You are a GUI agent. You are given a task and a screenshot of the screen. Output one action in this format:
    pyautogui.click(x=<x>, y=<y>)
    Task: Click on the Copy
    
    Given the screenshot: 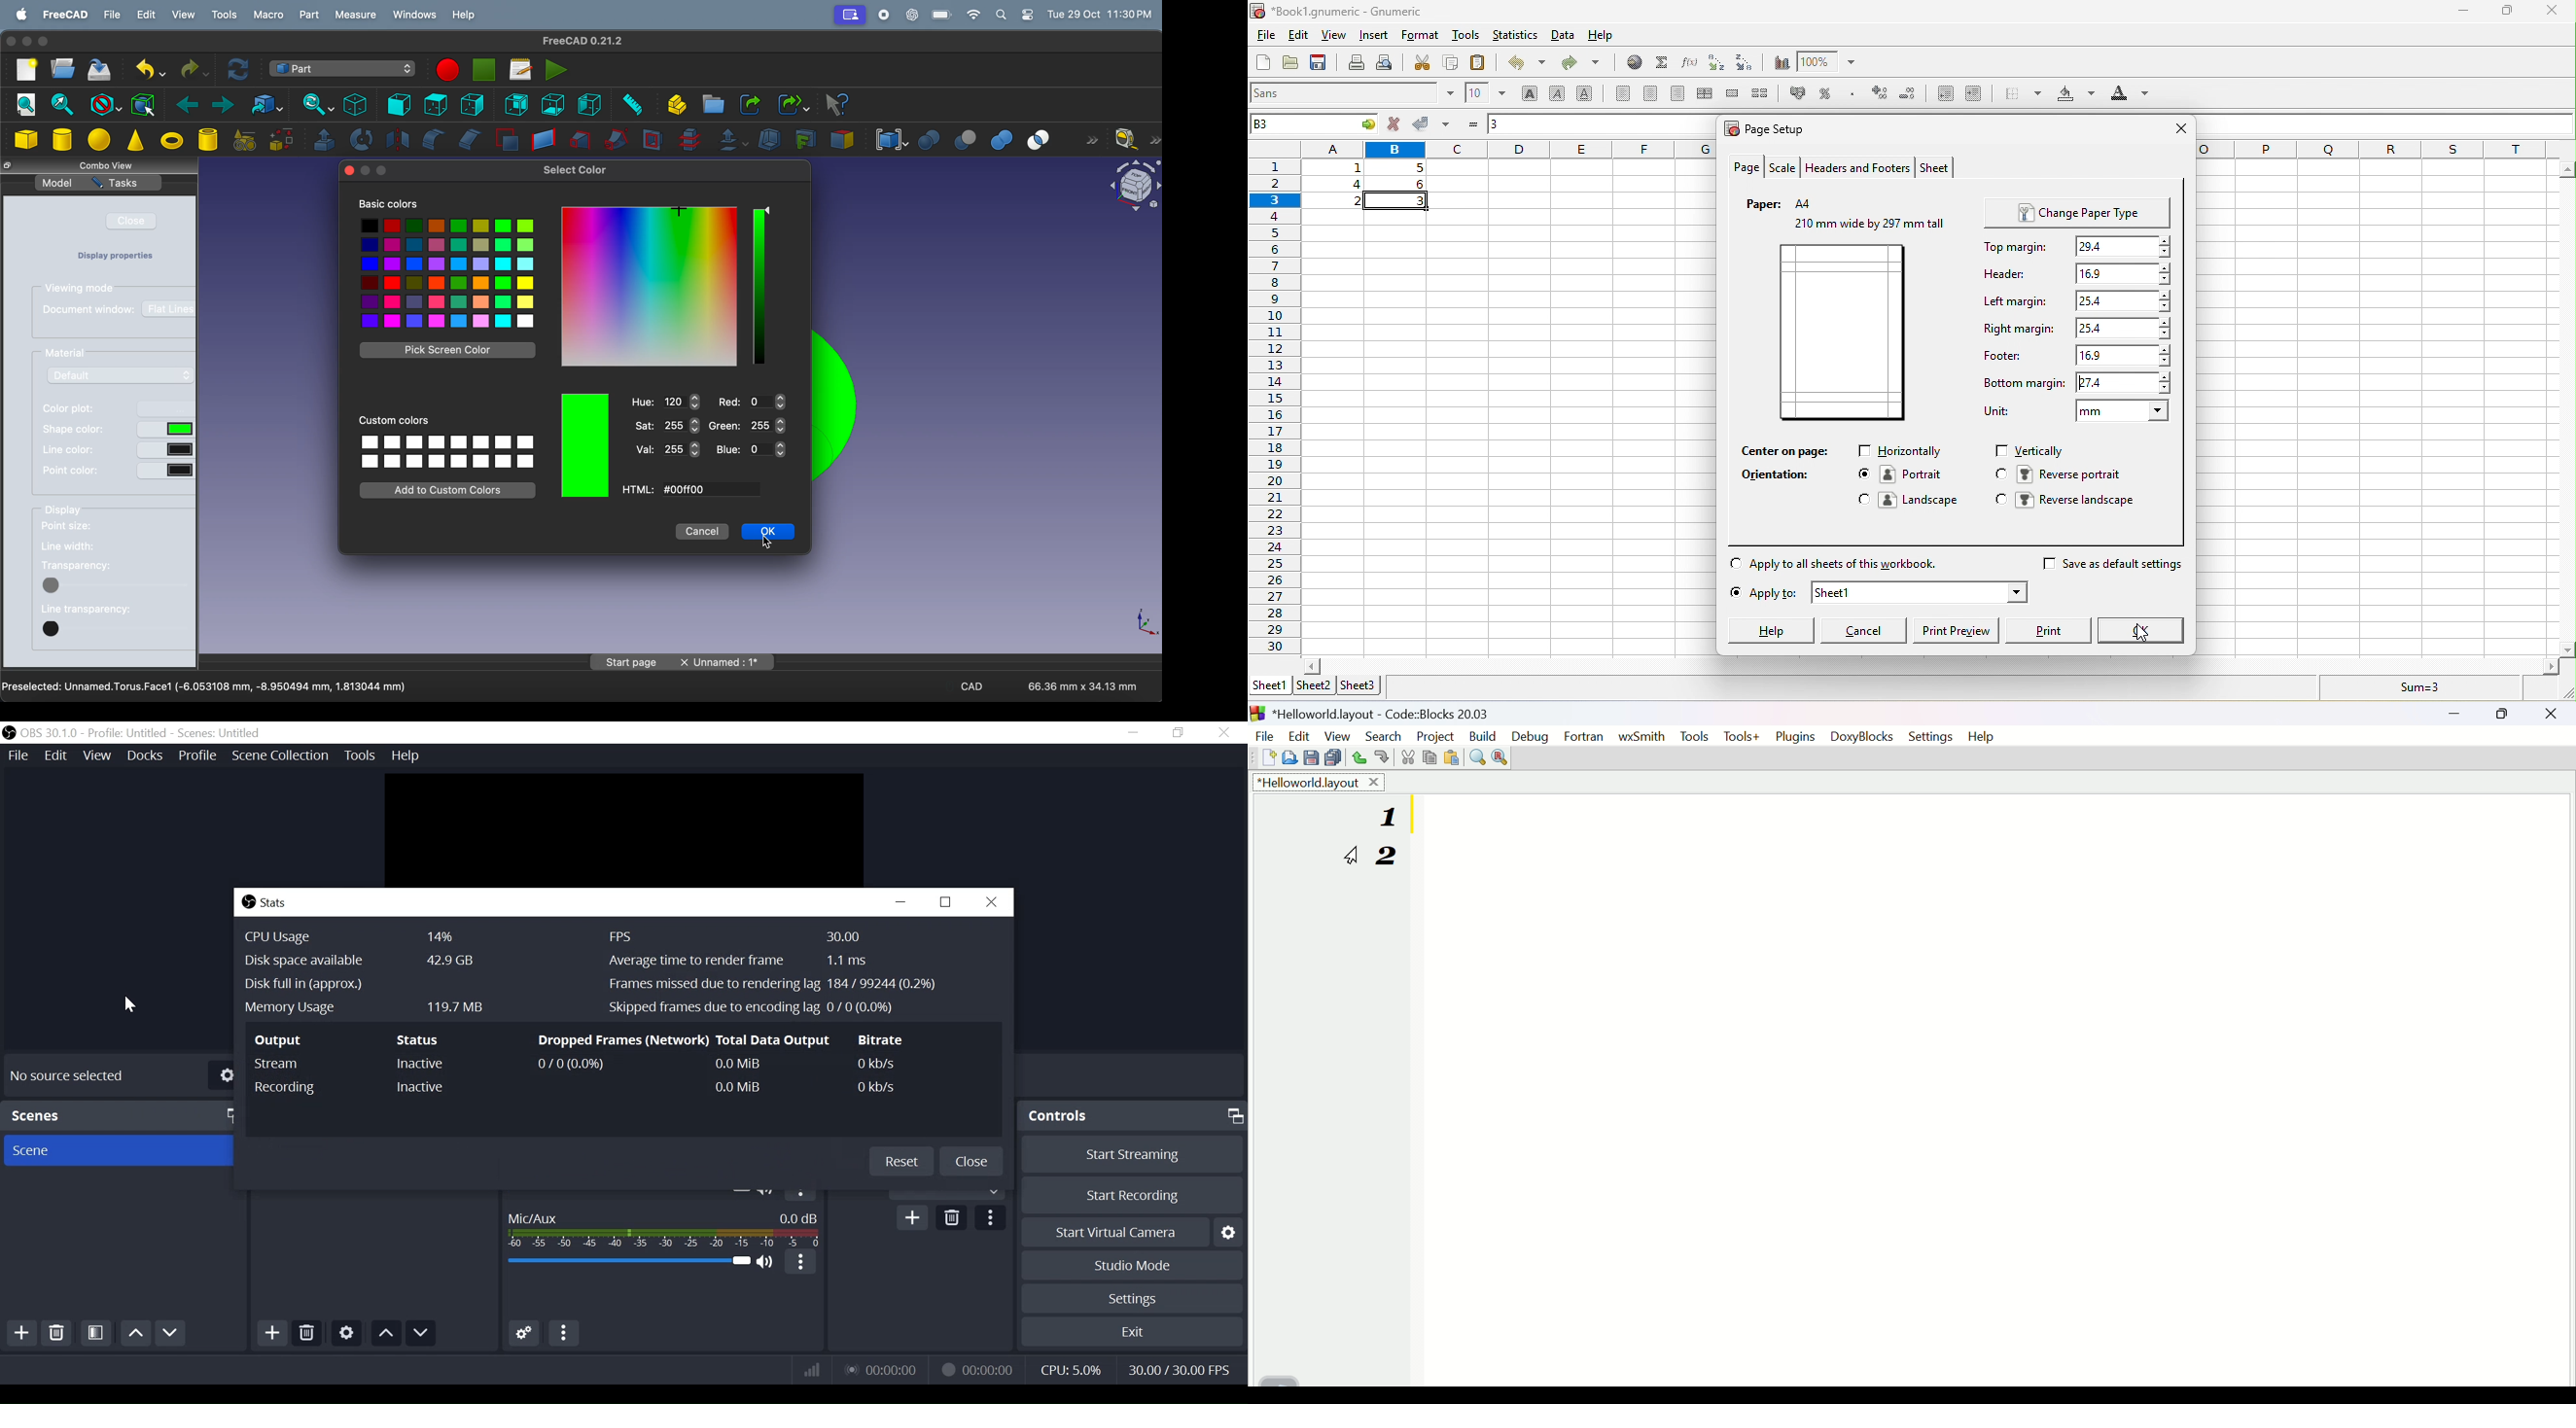 What is the action you would take?
    pyautogui.click(x=1430, y=756)
    